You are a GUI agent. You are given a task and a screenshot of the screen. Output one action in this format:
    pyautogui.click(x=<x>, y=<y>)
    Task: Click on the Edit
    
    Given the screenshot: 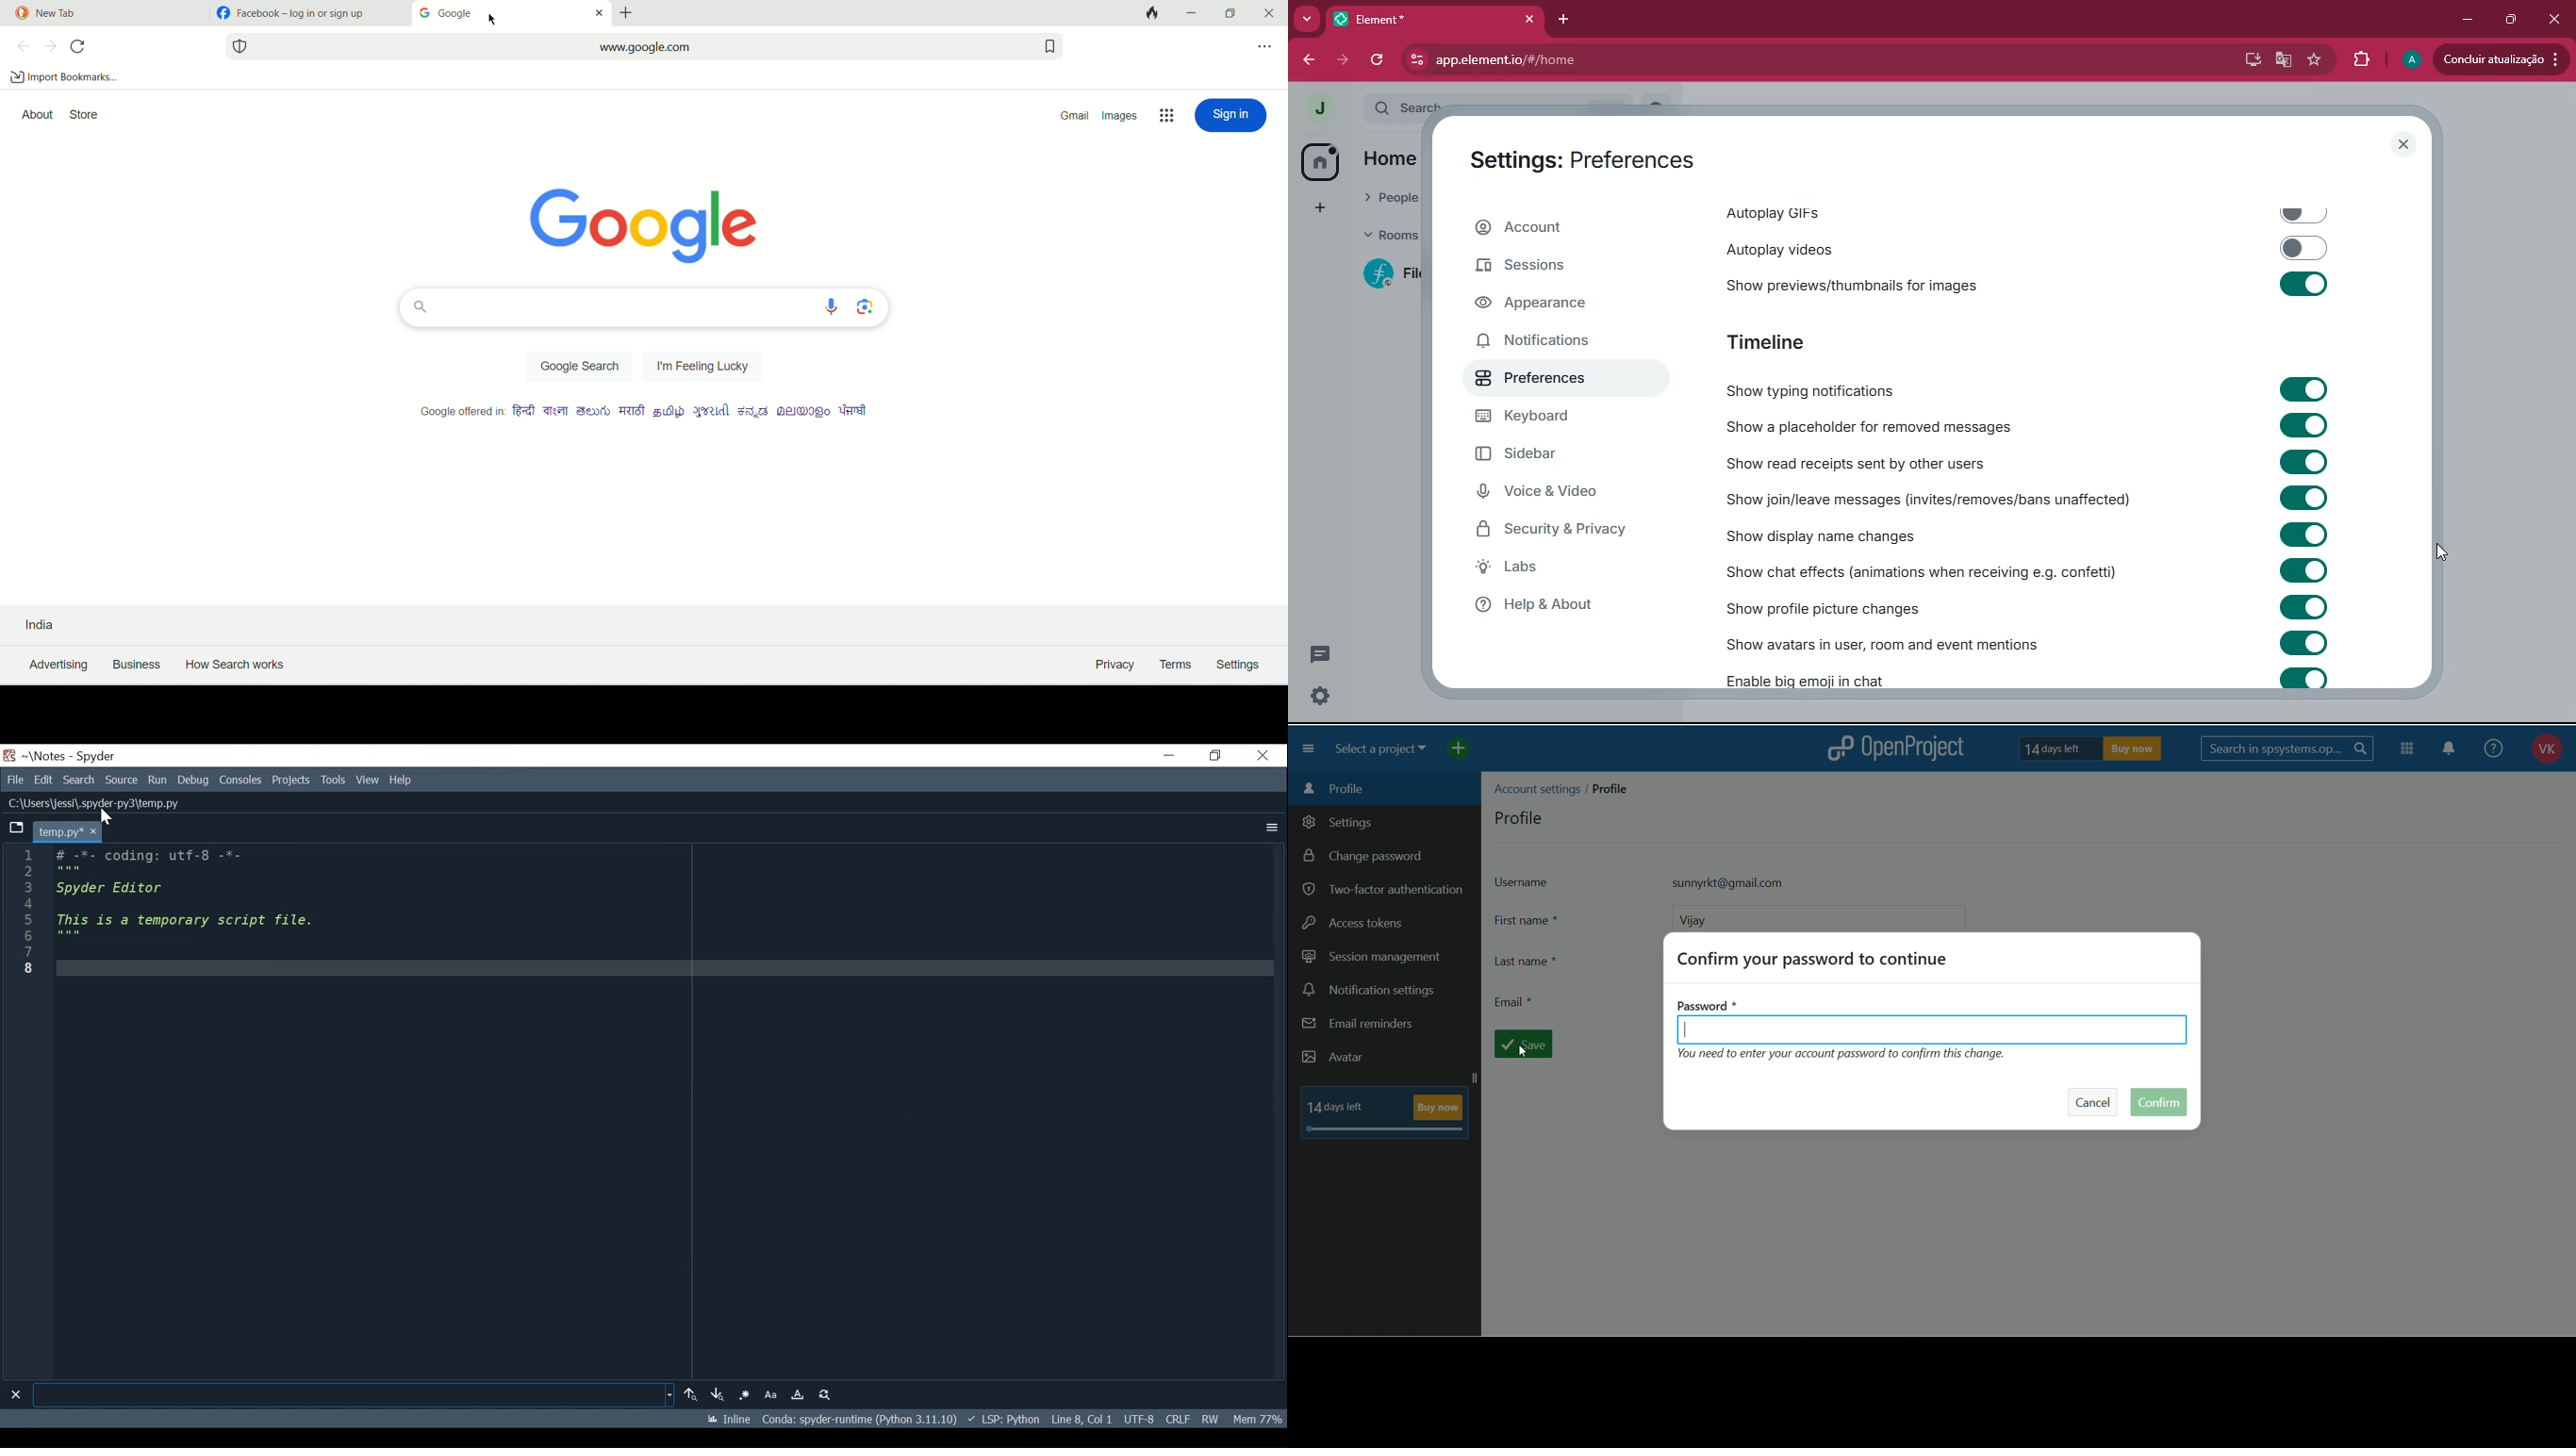 What is the action you would take?
    pyautogui.click(x=40, y=780)
    